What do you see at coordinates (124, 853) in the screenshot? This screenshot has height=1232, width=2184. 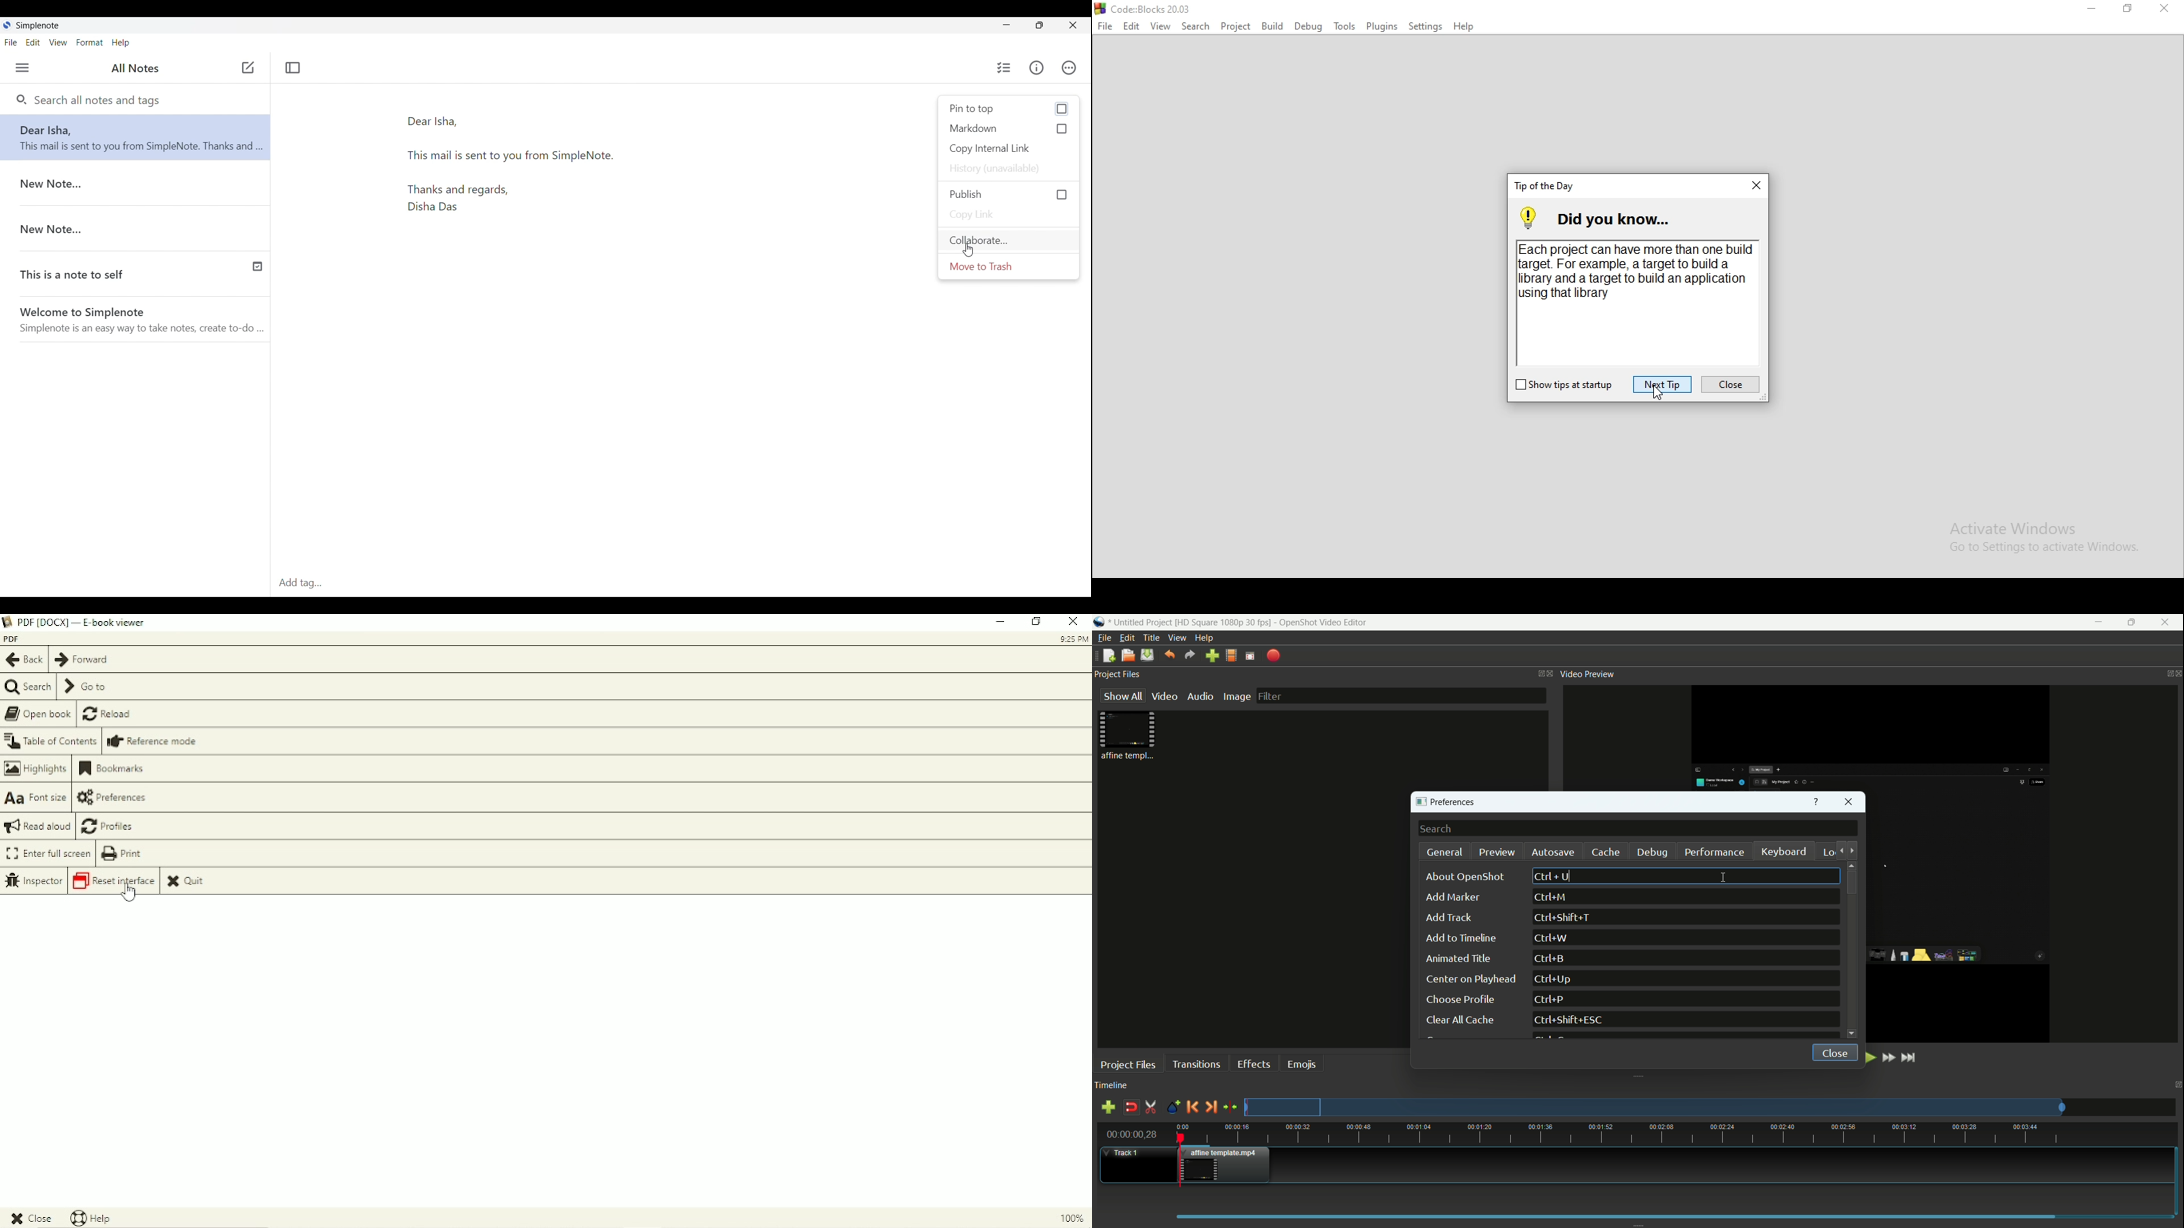 I see `Print` at bounding box center [124, 853].